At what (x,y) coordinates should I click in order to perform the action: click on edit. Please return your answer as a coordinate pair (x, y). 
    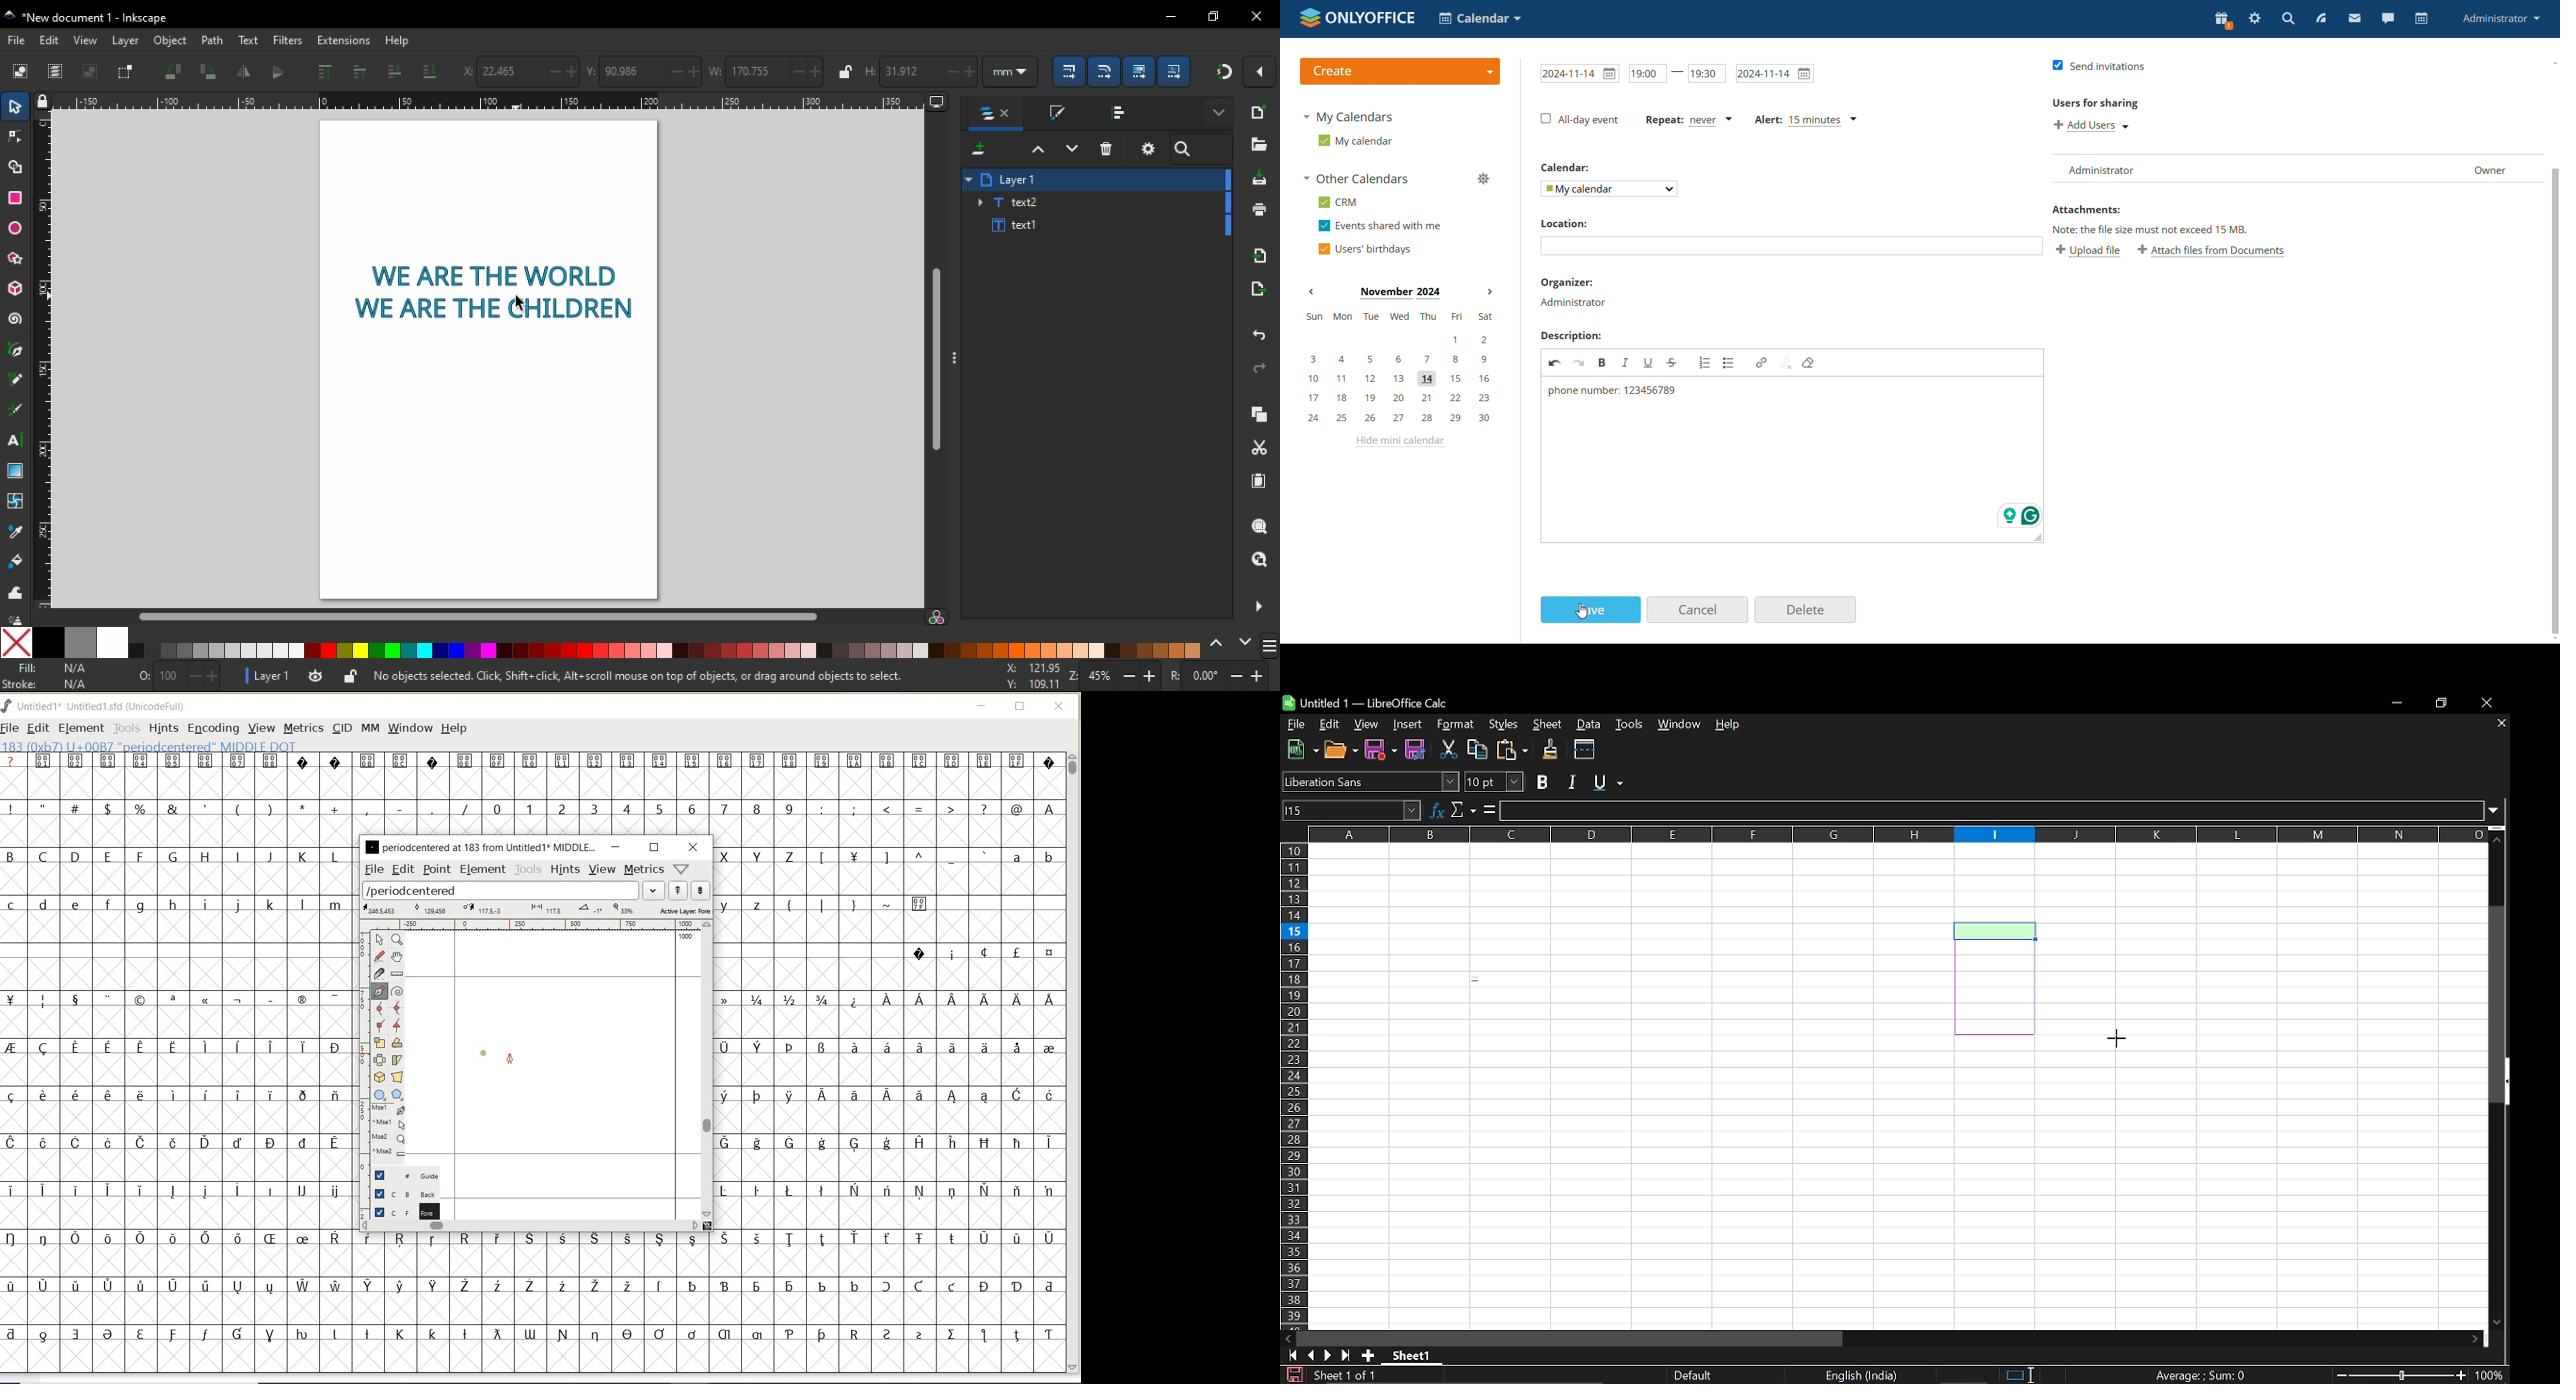
    Looking at the image, I should click on (402, 869).